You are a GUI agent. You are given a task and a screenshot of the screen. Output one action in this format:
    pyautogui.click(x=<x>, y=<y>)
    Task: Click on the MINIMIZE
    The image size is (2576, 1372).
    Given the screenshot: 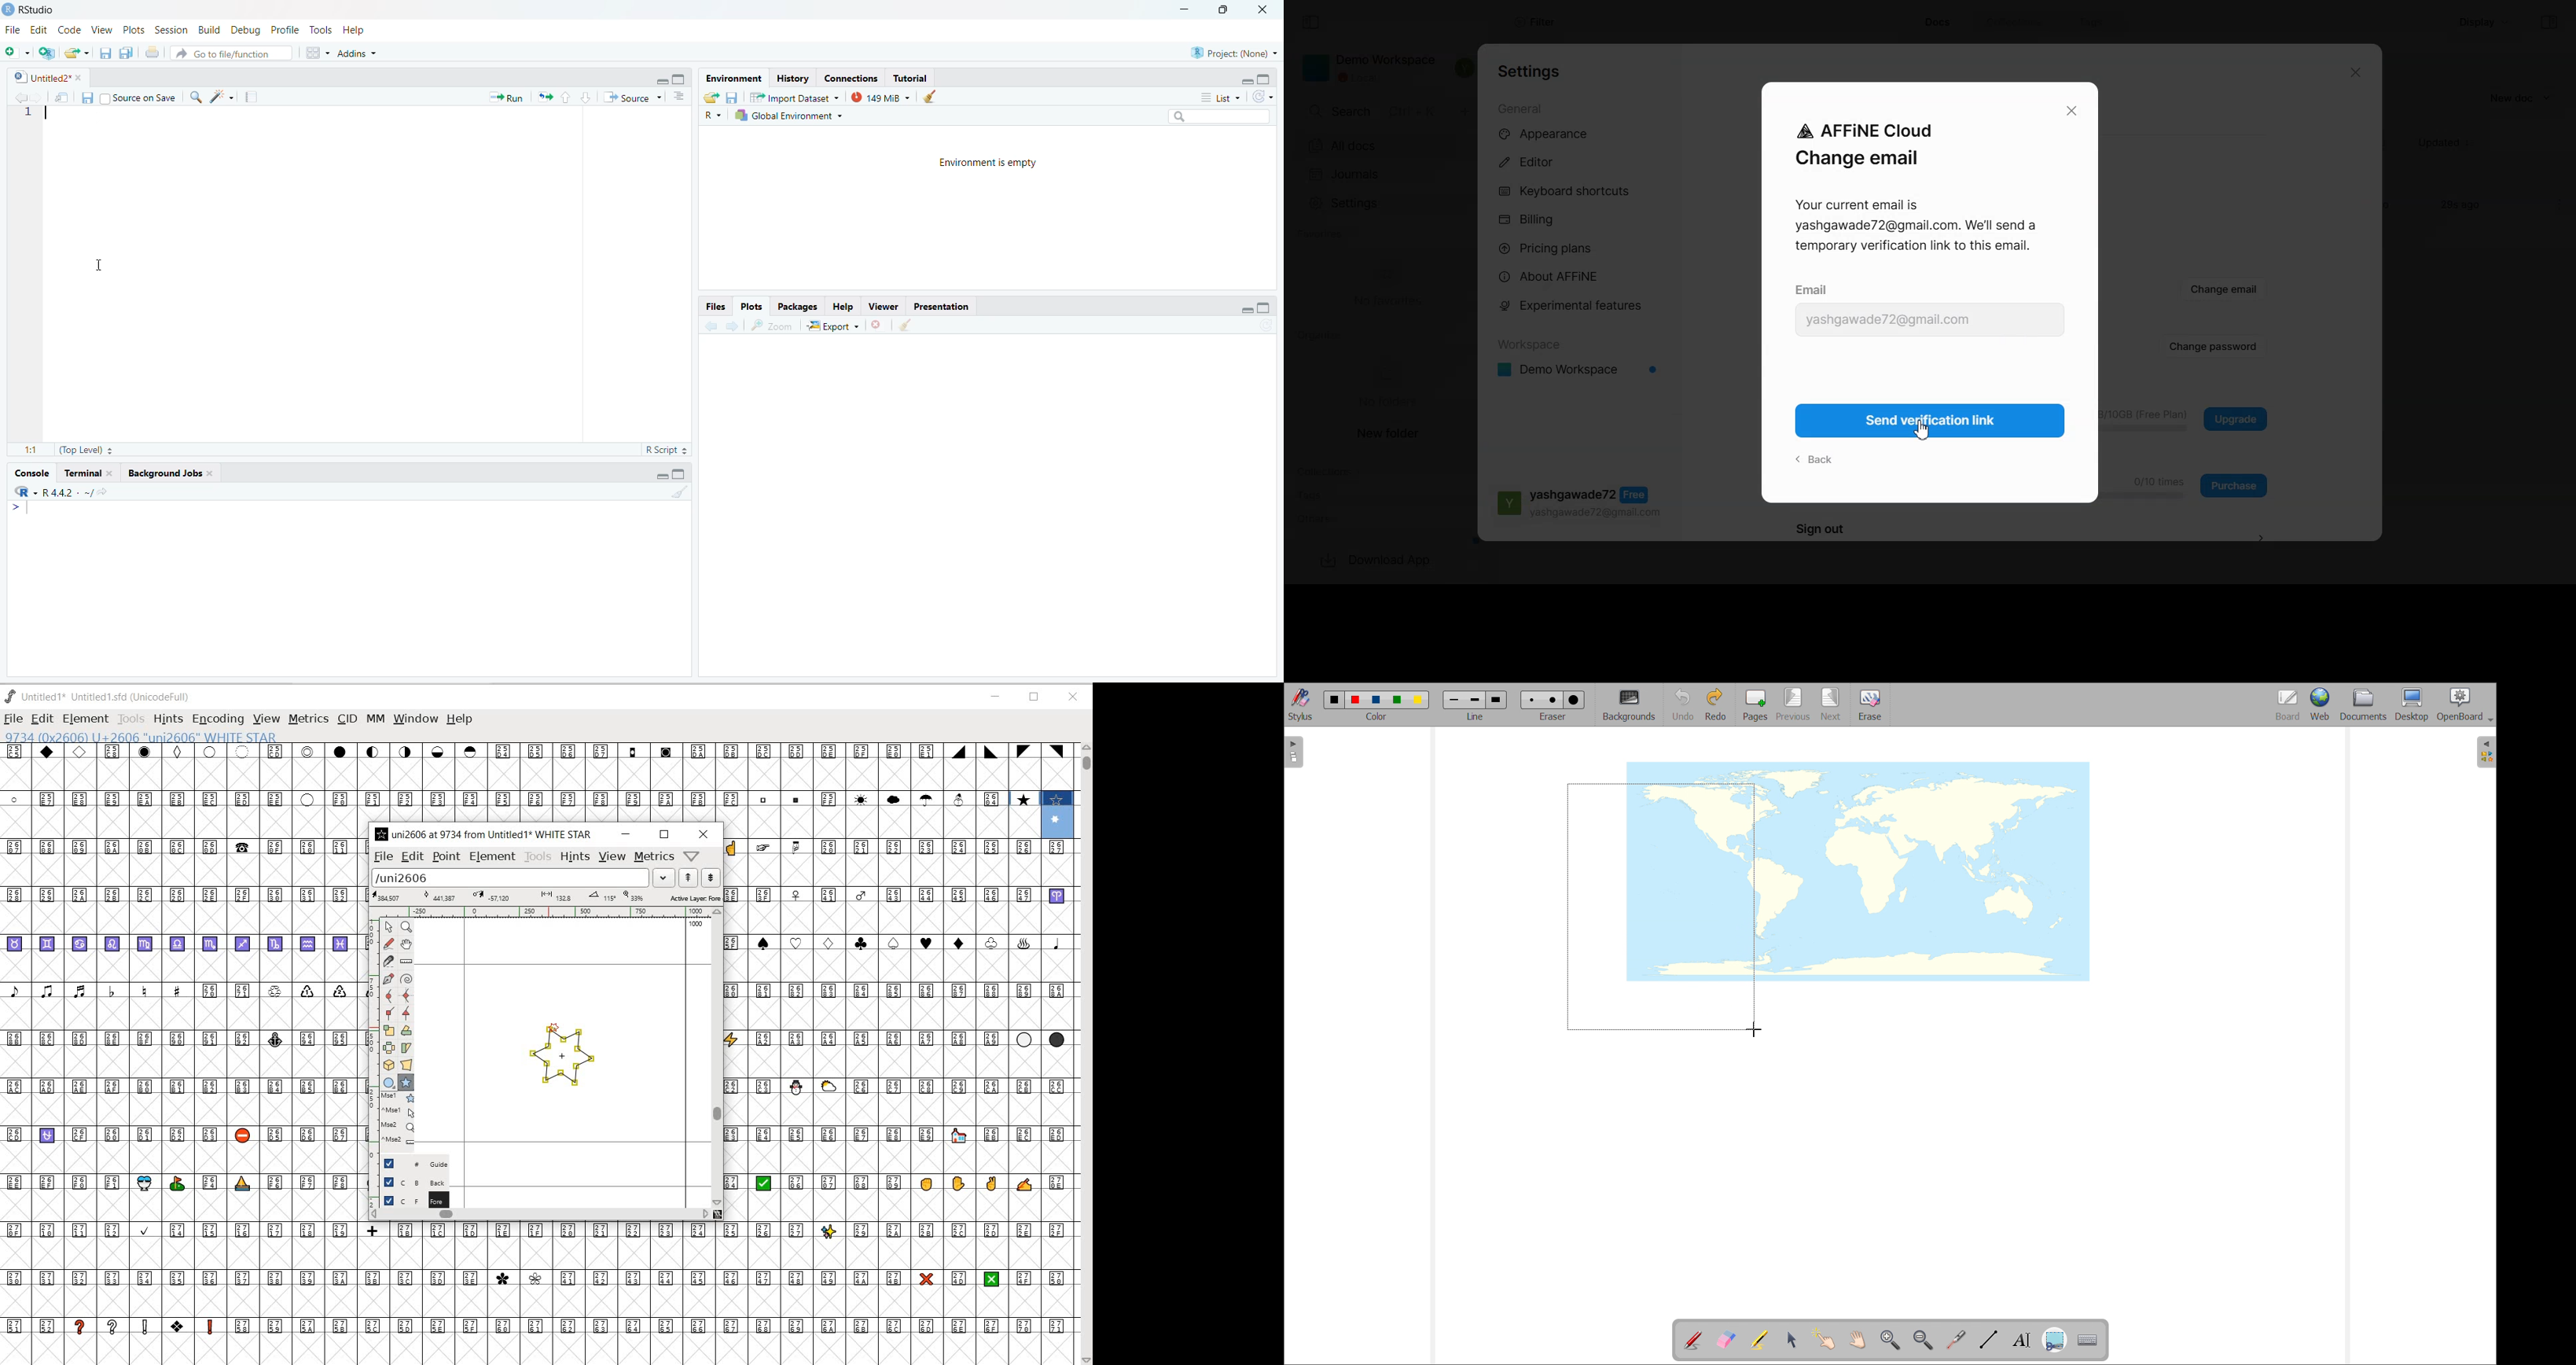 What is the action you would take?
    pyautogui.click(x=996, y=696)
    